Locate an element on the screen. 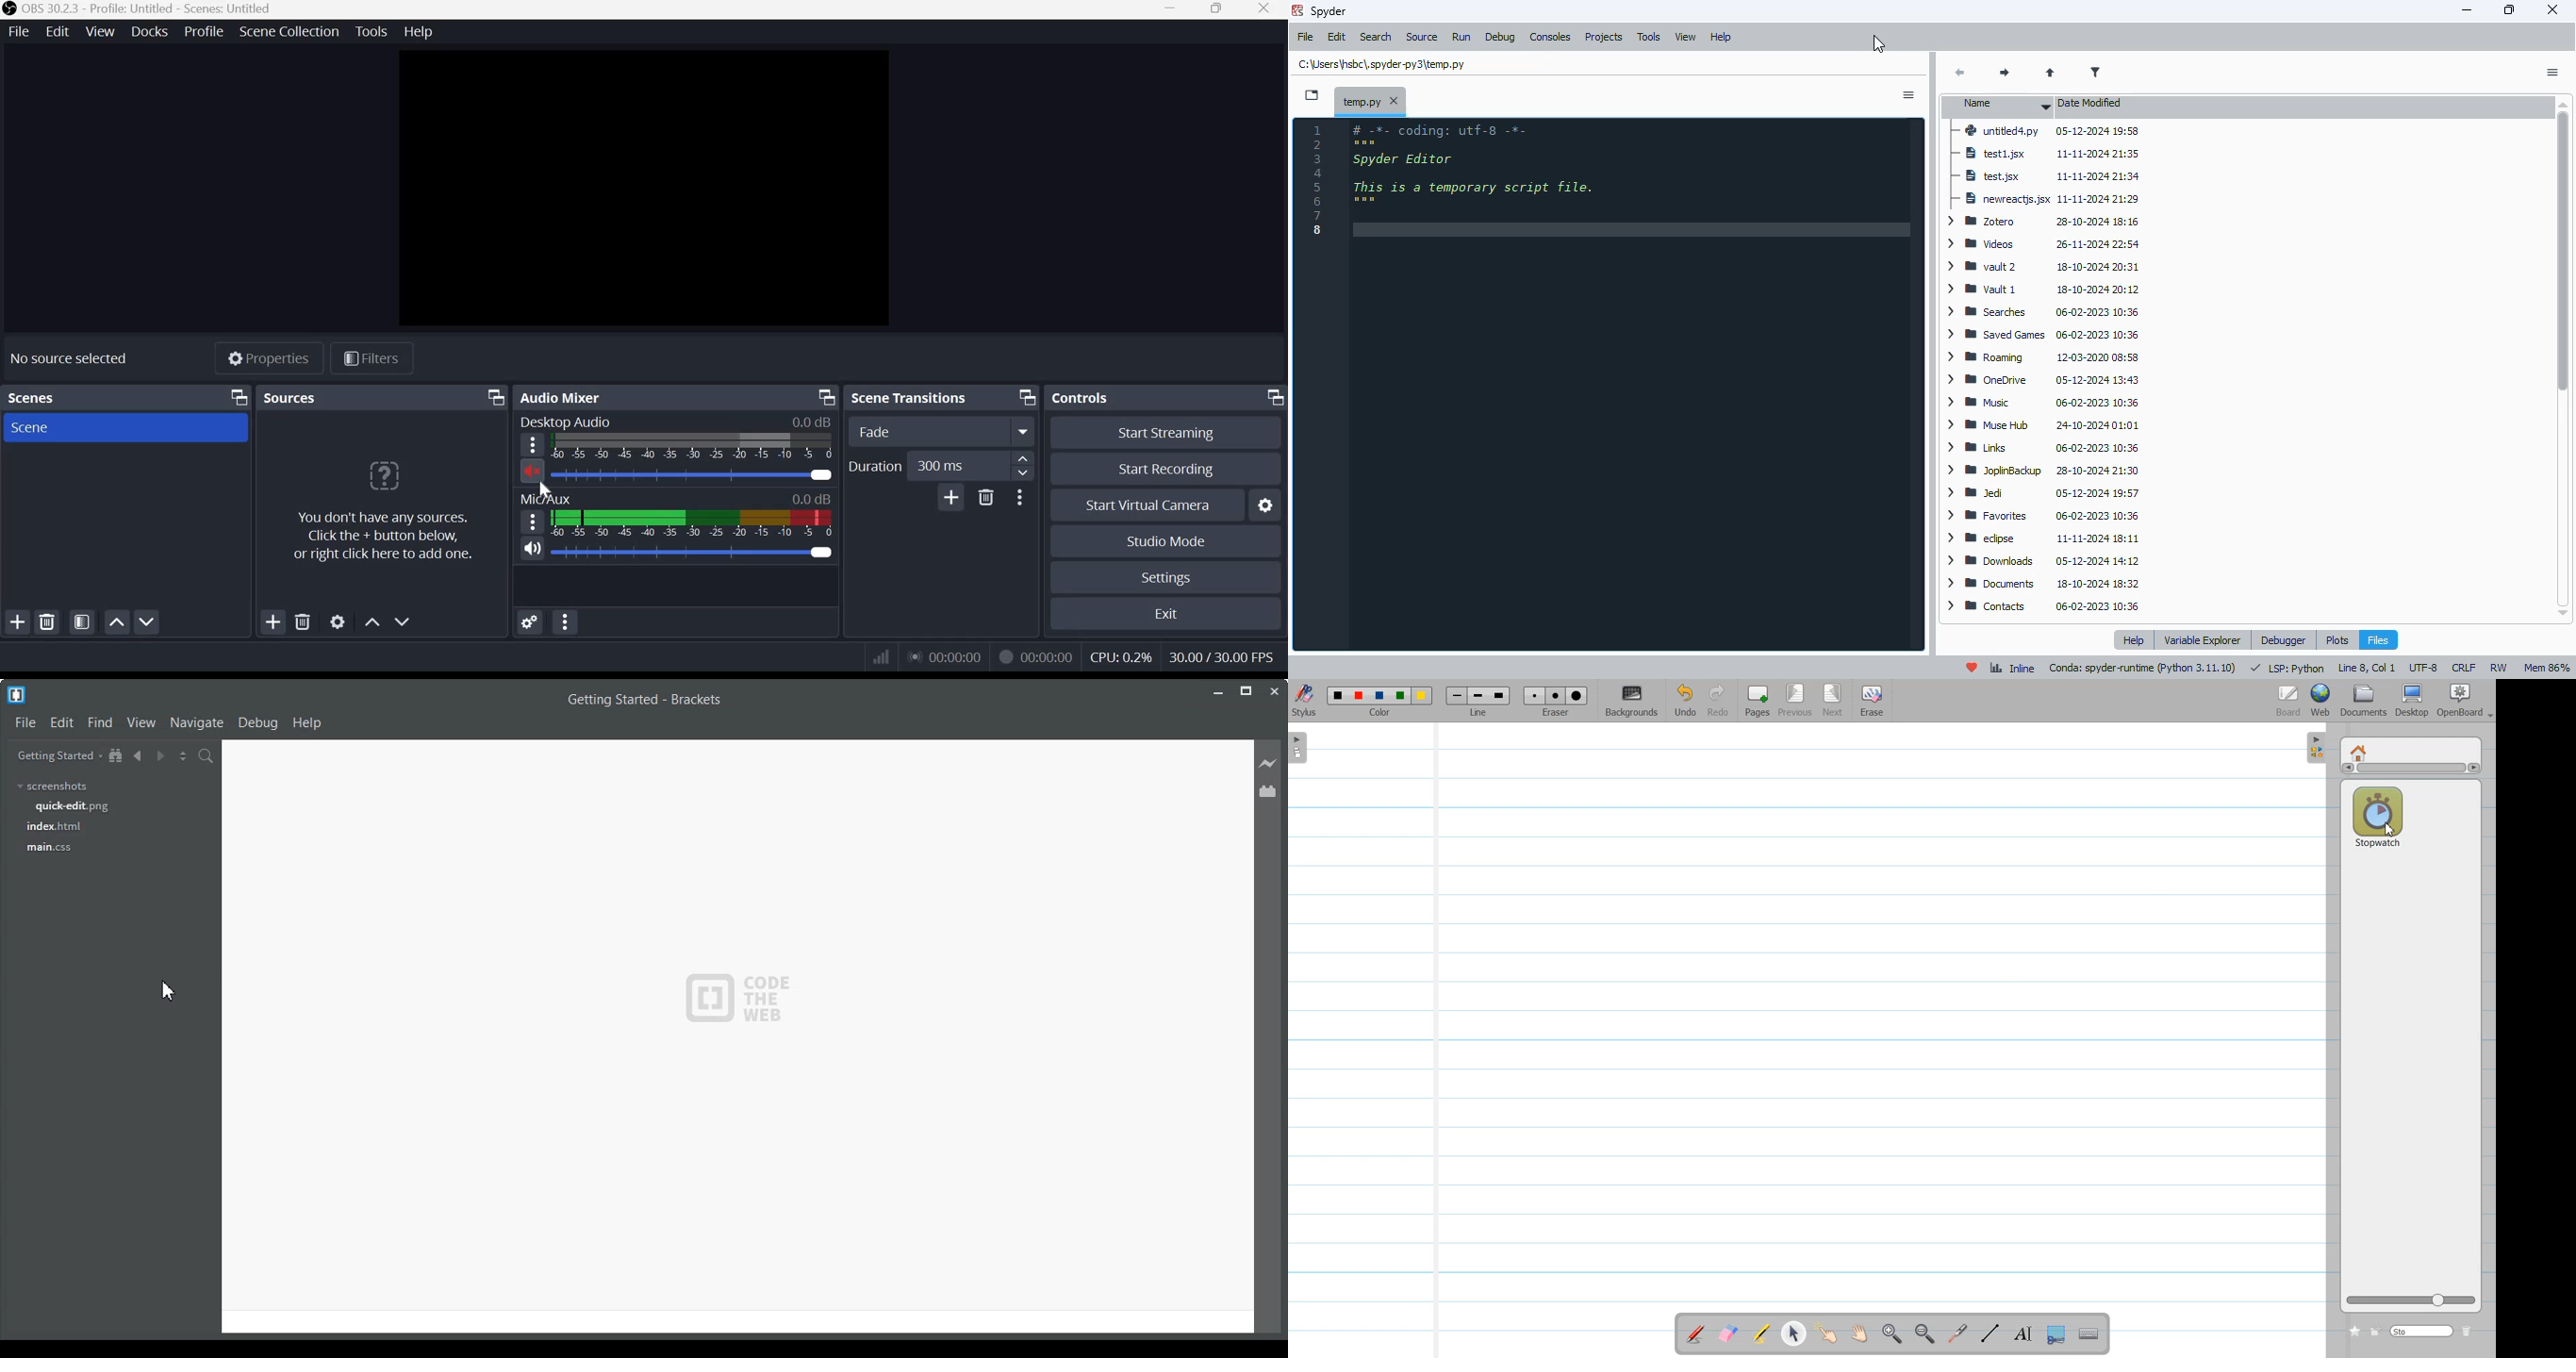  Extension Manager is located at coordinates (1269, 791).